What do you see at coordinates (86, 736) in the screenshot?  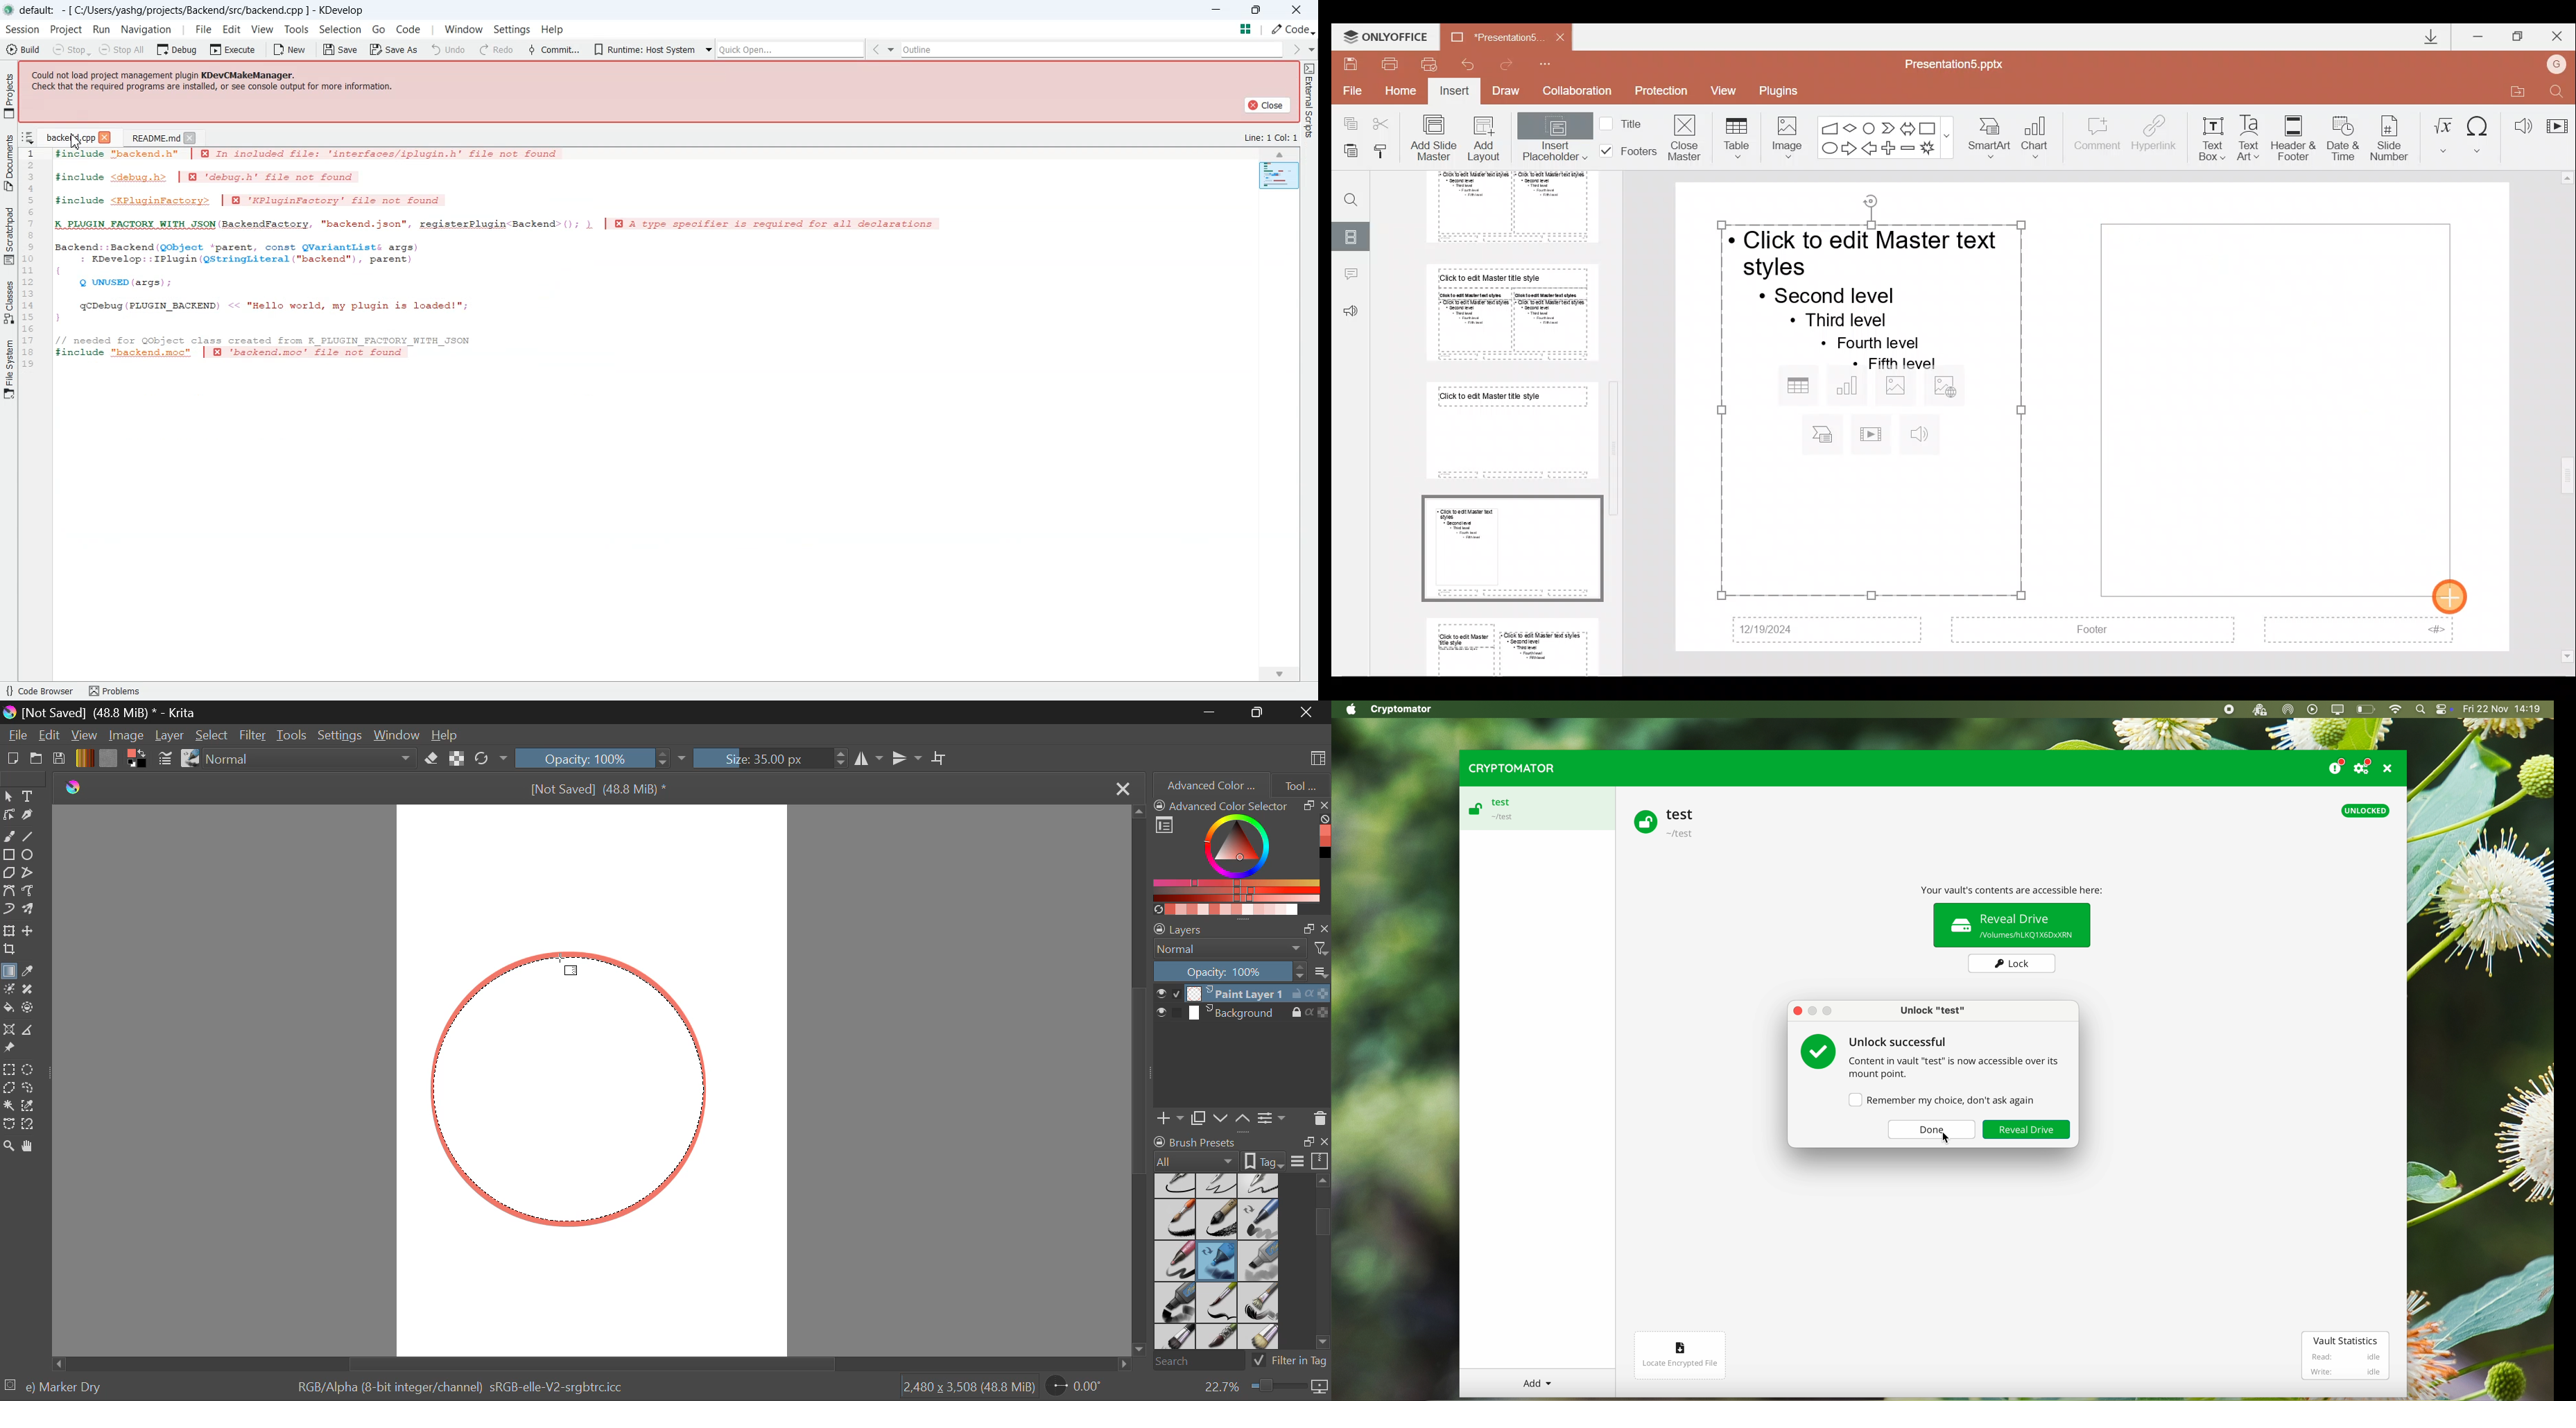 I see `View` at bounding box center [86, 736].